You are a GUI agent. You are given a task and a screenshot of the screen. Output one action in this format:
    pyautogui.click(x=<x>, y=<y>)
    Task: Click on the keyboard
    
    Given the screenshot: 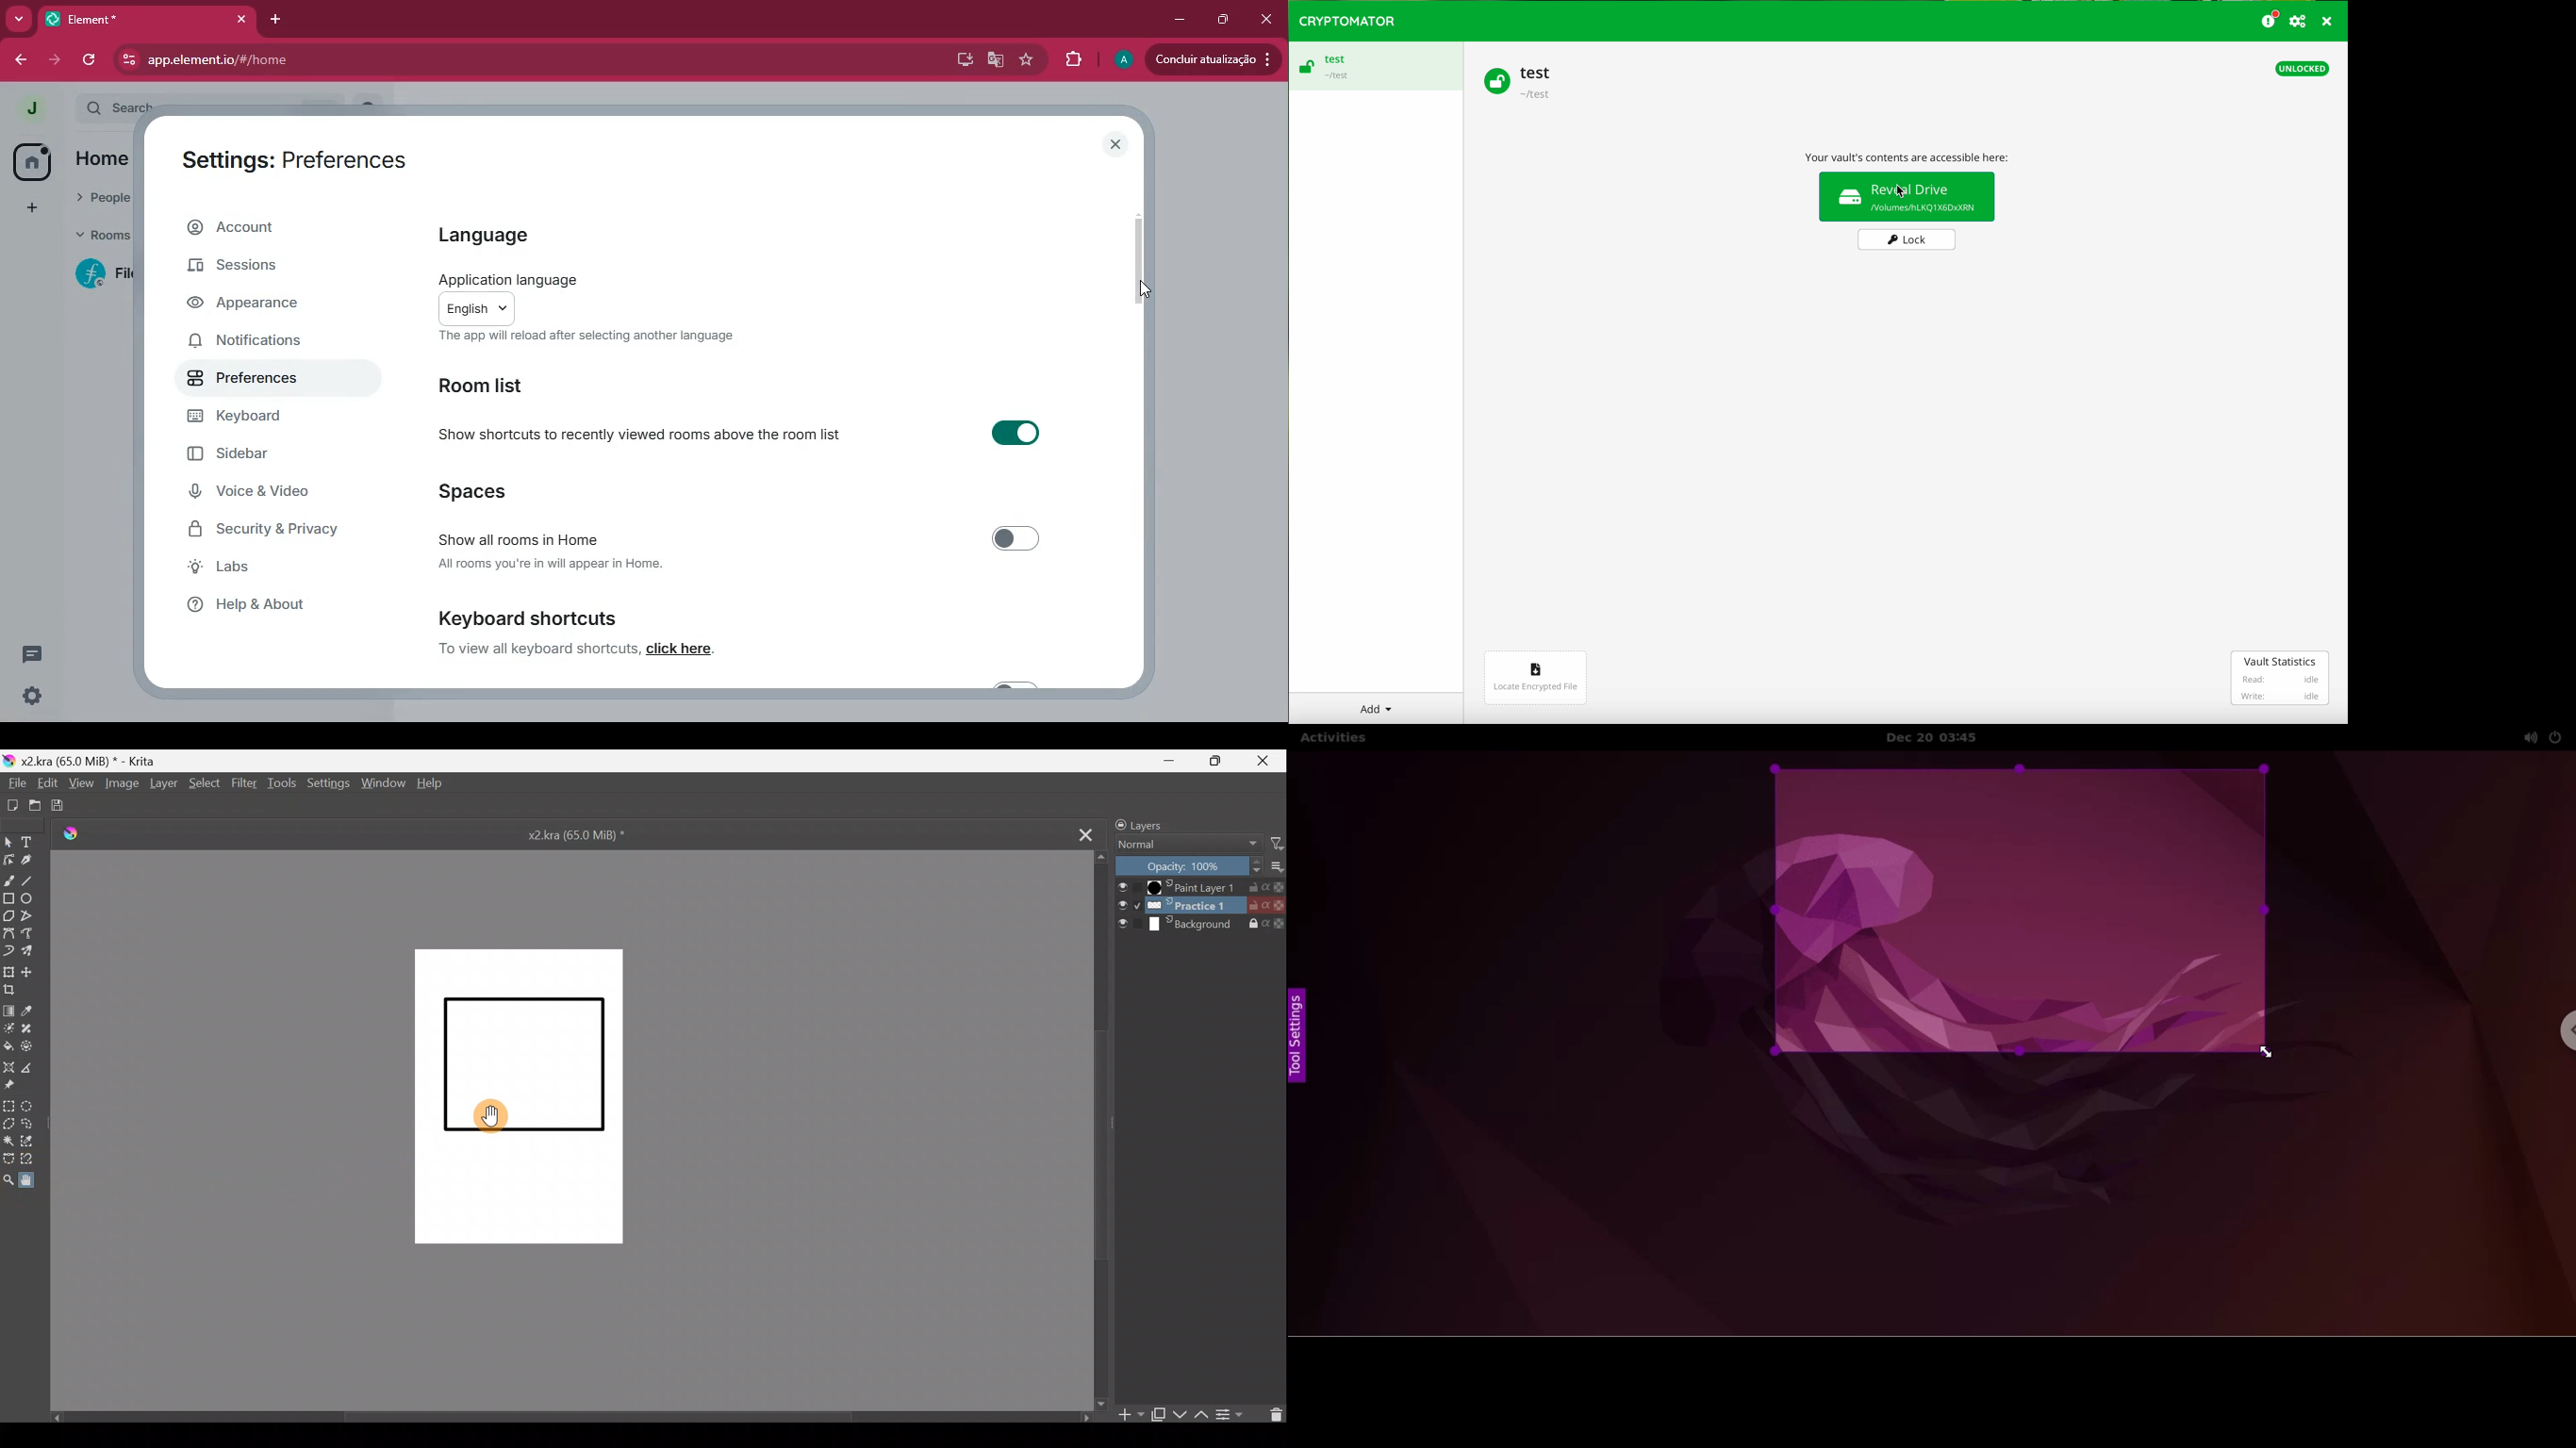 What is the action you would take?
    pyautogui.click(x=261, y=419)
    